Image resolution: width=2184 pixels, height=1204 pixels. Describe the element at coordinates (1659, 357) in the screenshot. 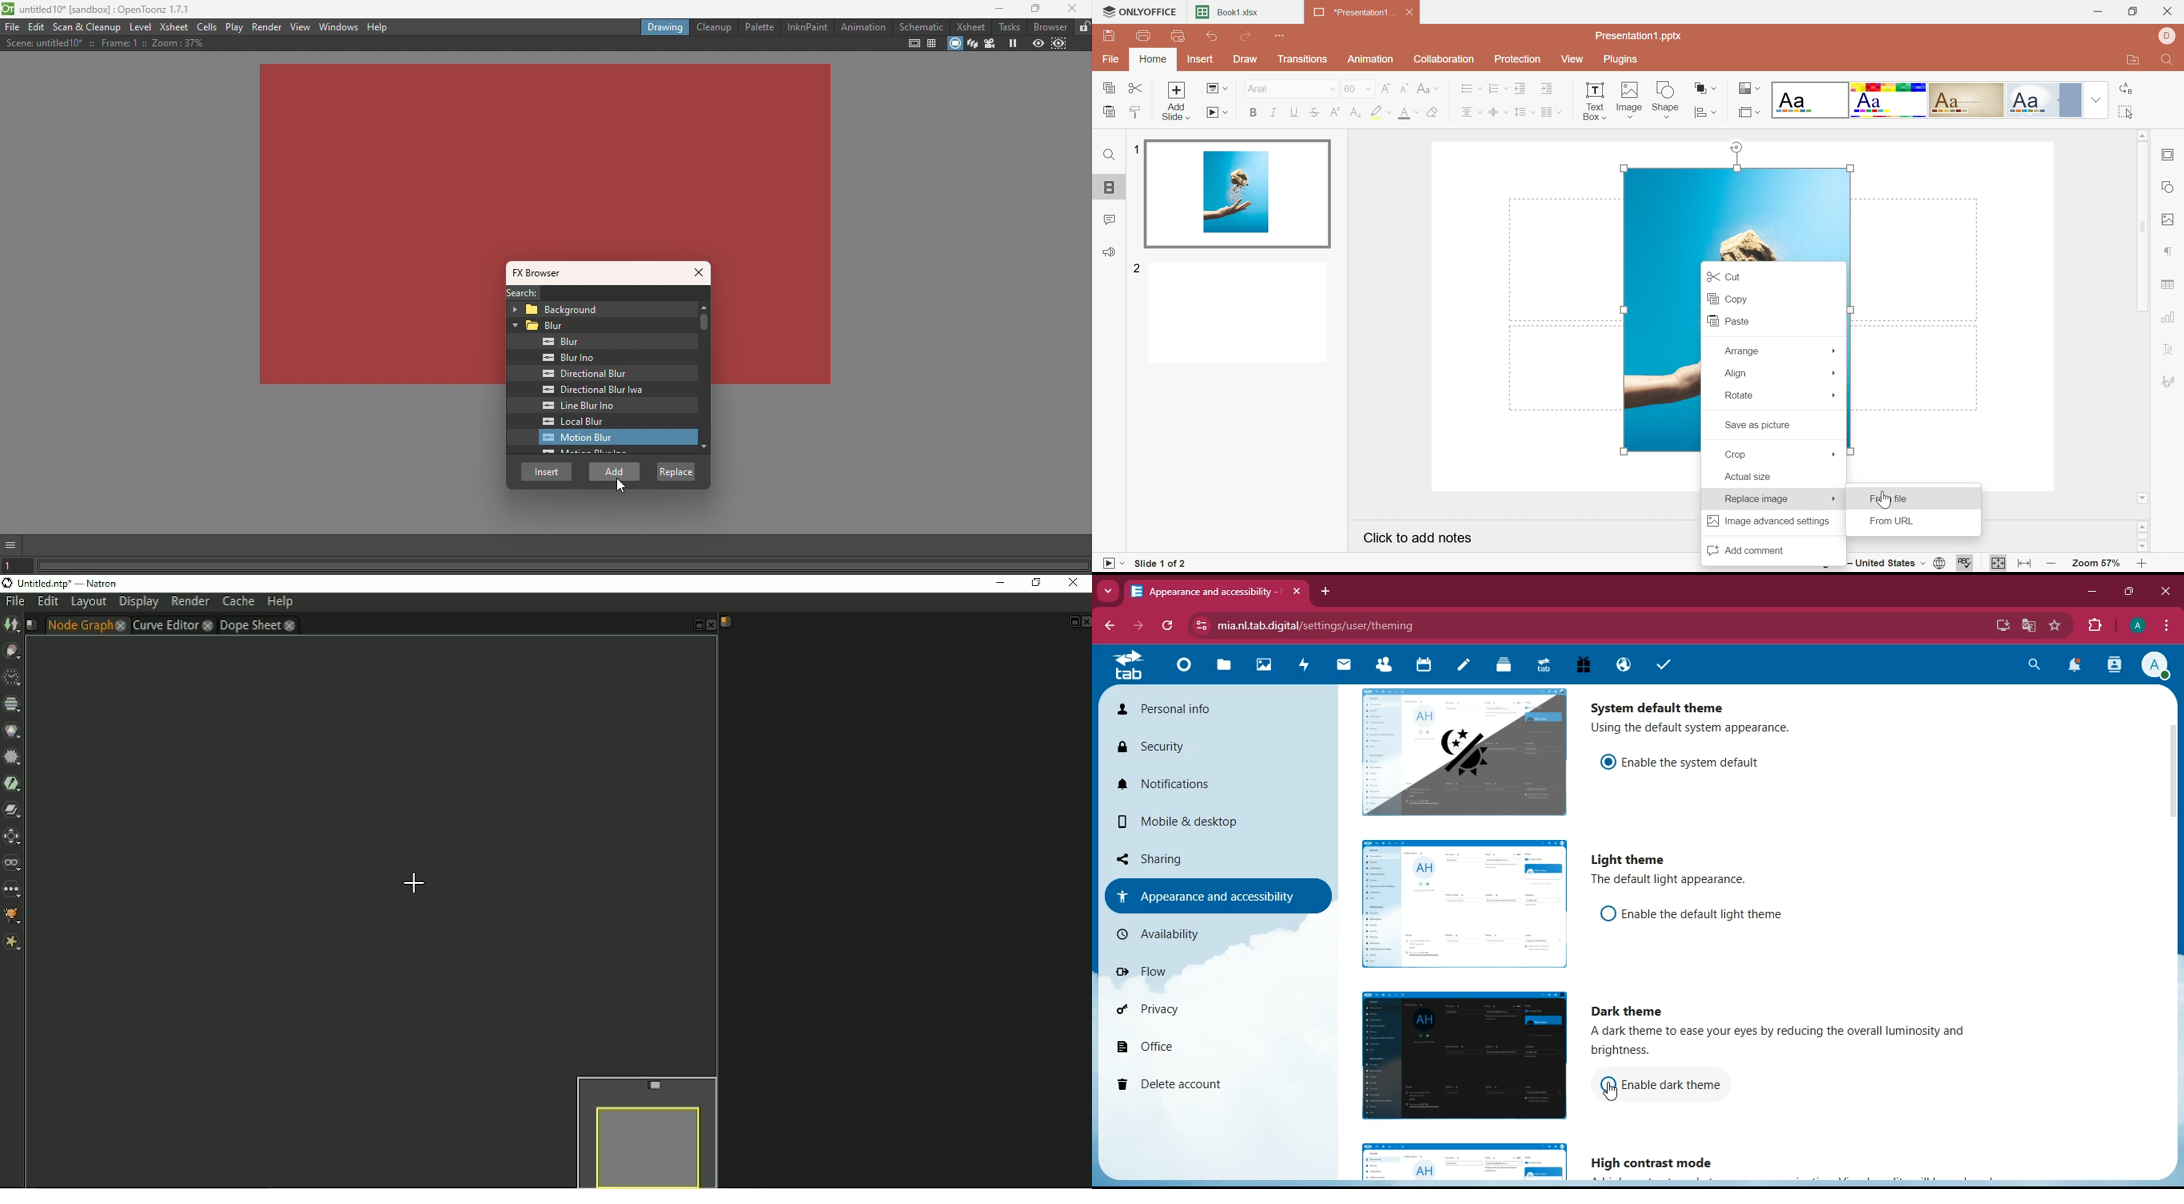

I see `image` at that location.